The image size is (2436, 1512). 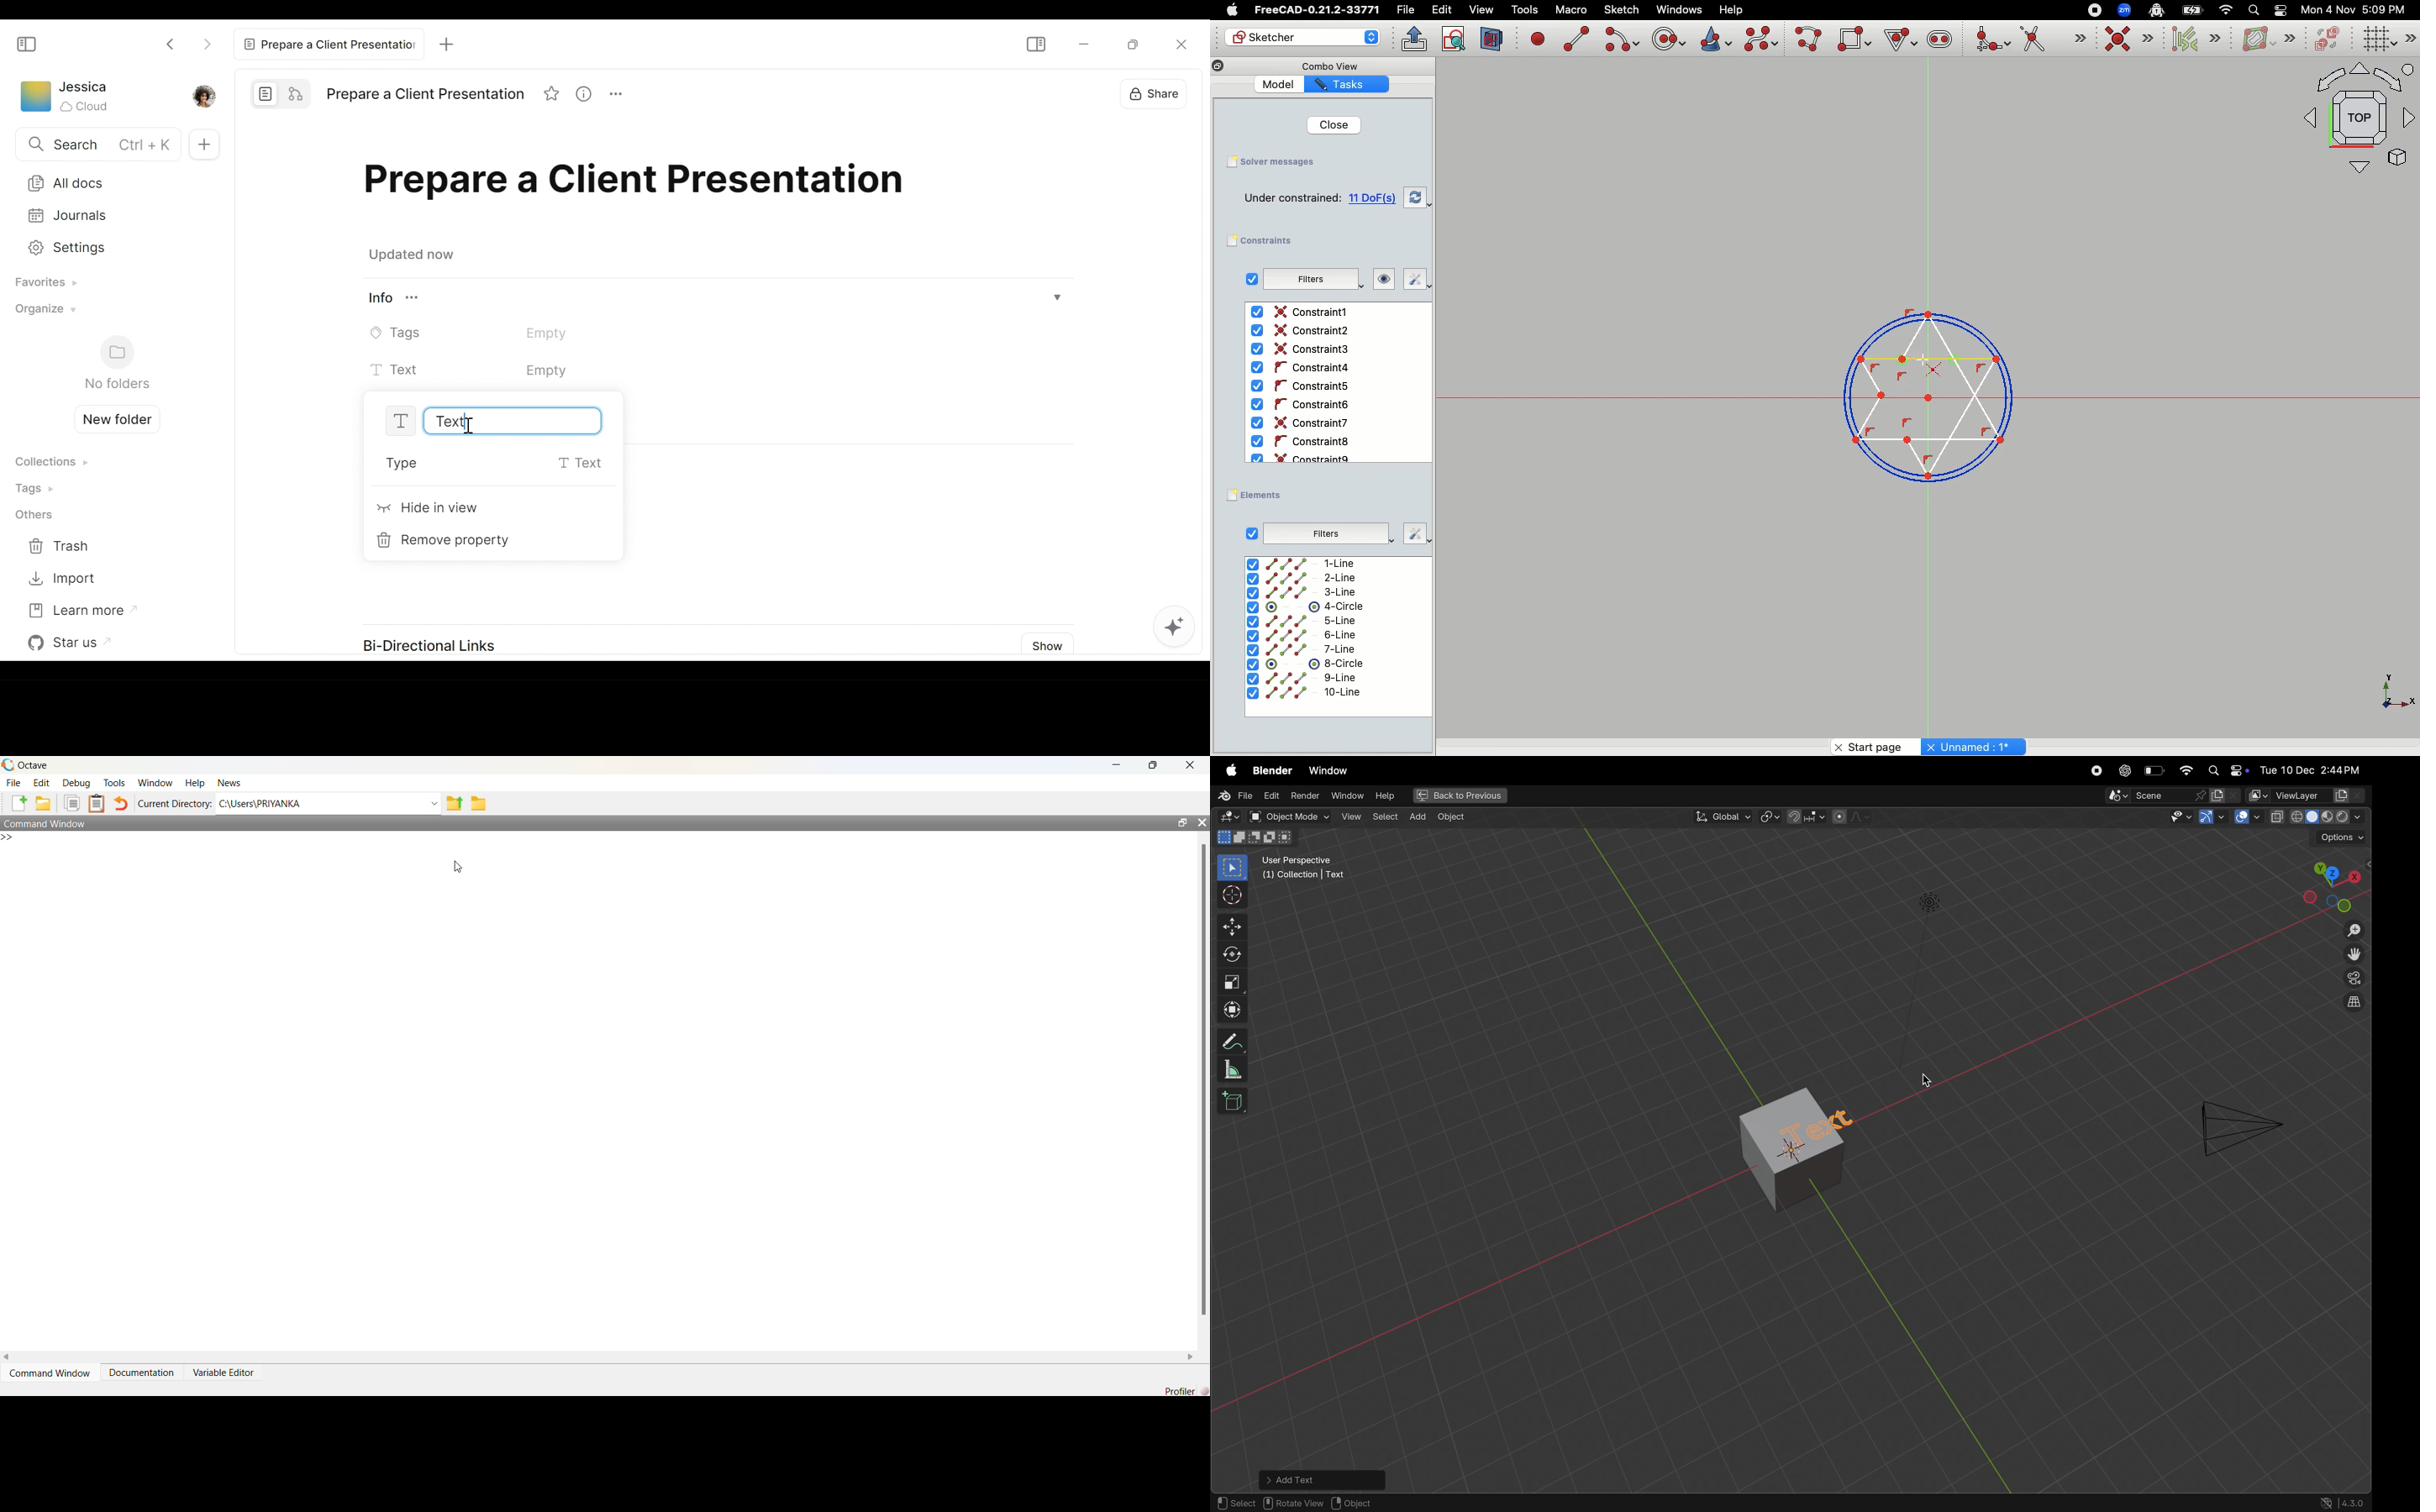 I want to click on 4-Circle, so click(x=1307, y=607).